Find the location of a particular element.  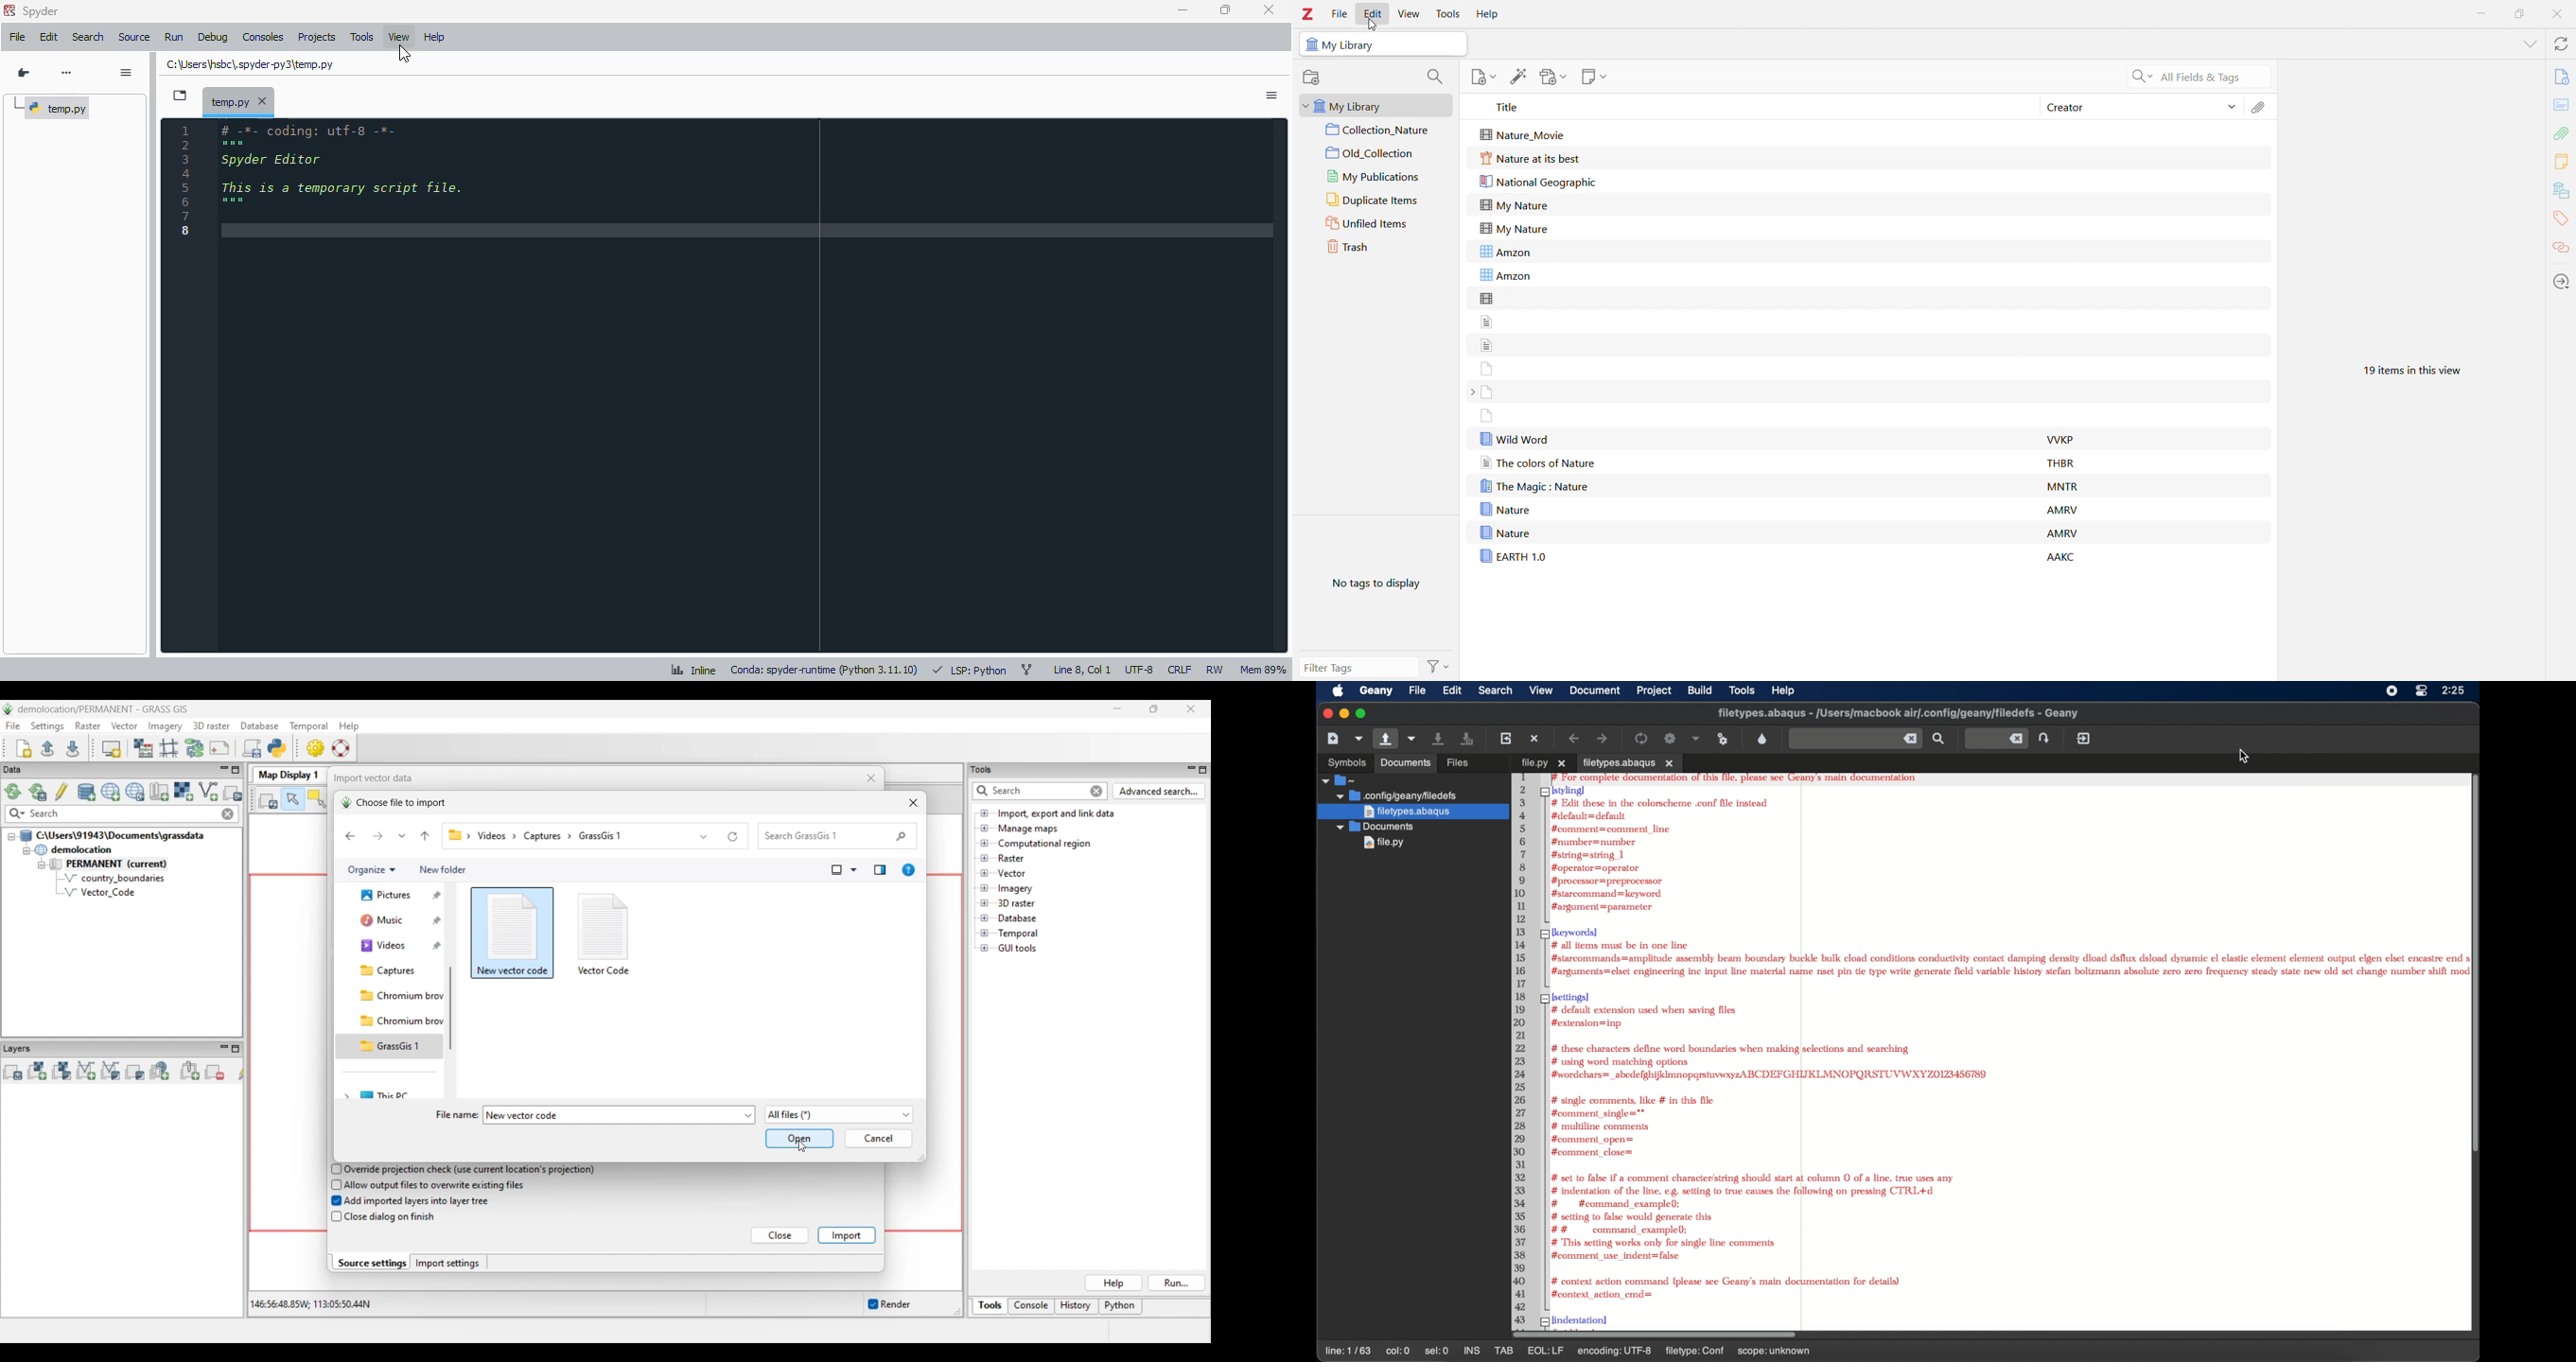

MNTR is located at coordinates (2065, 486).